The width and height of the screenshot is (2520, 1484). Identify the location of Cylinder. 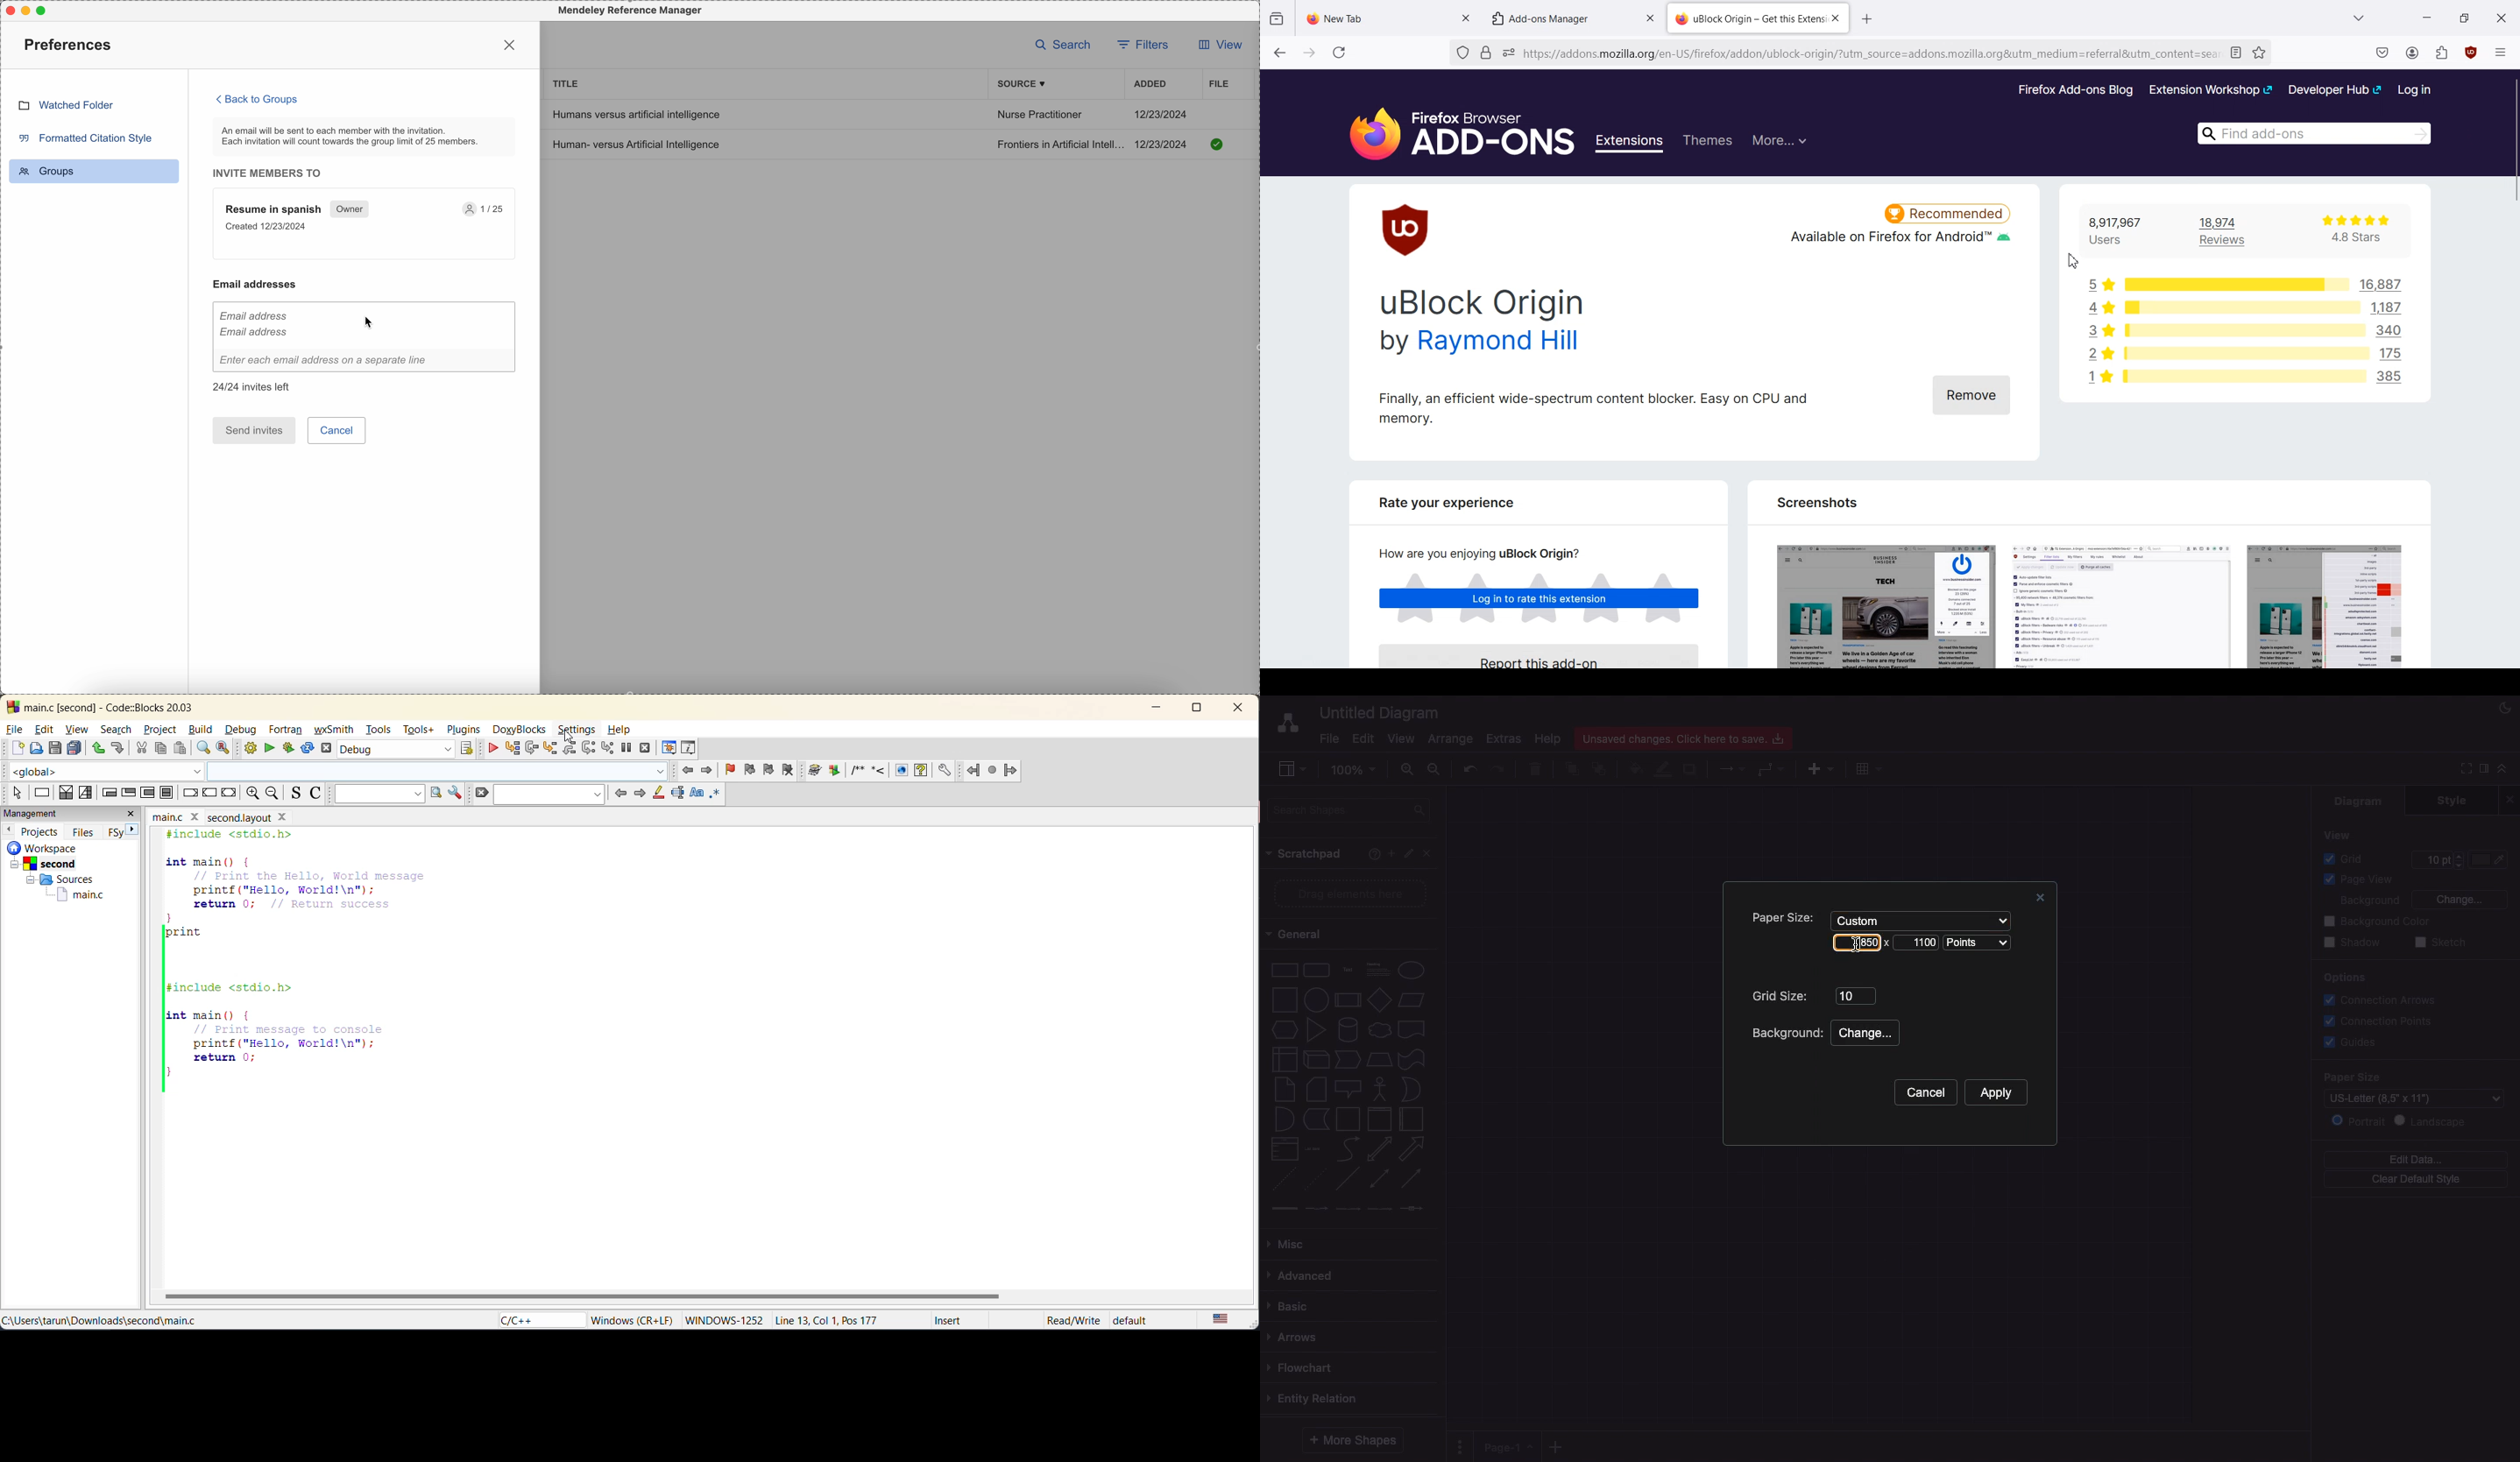
(1348, 1030).